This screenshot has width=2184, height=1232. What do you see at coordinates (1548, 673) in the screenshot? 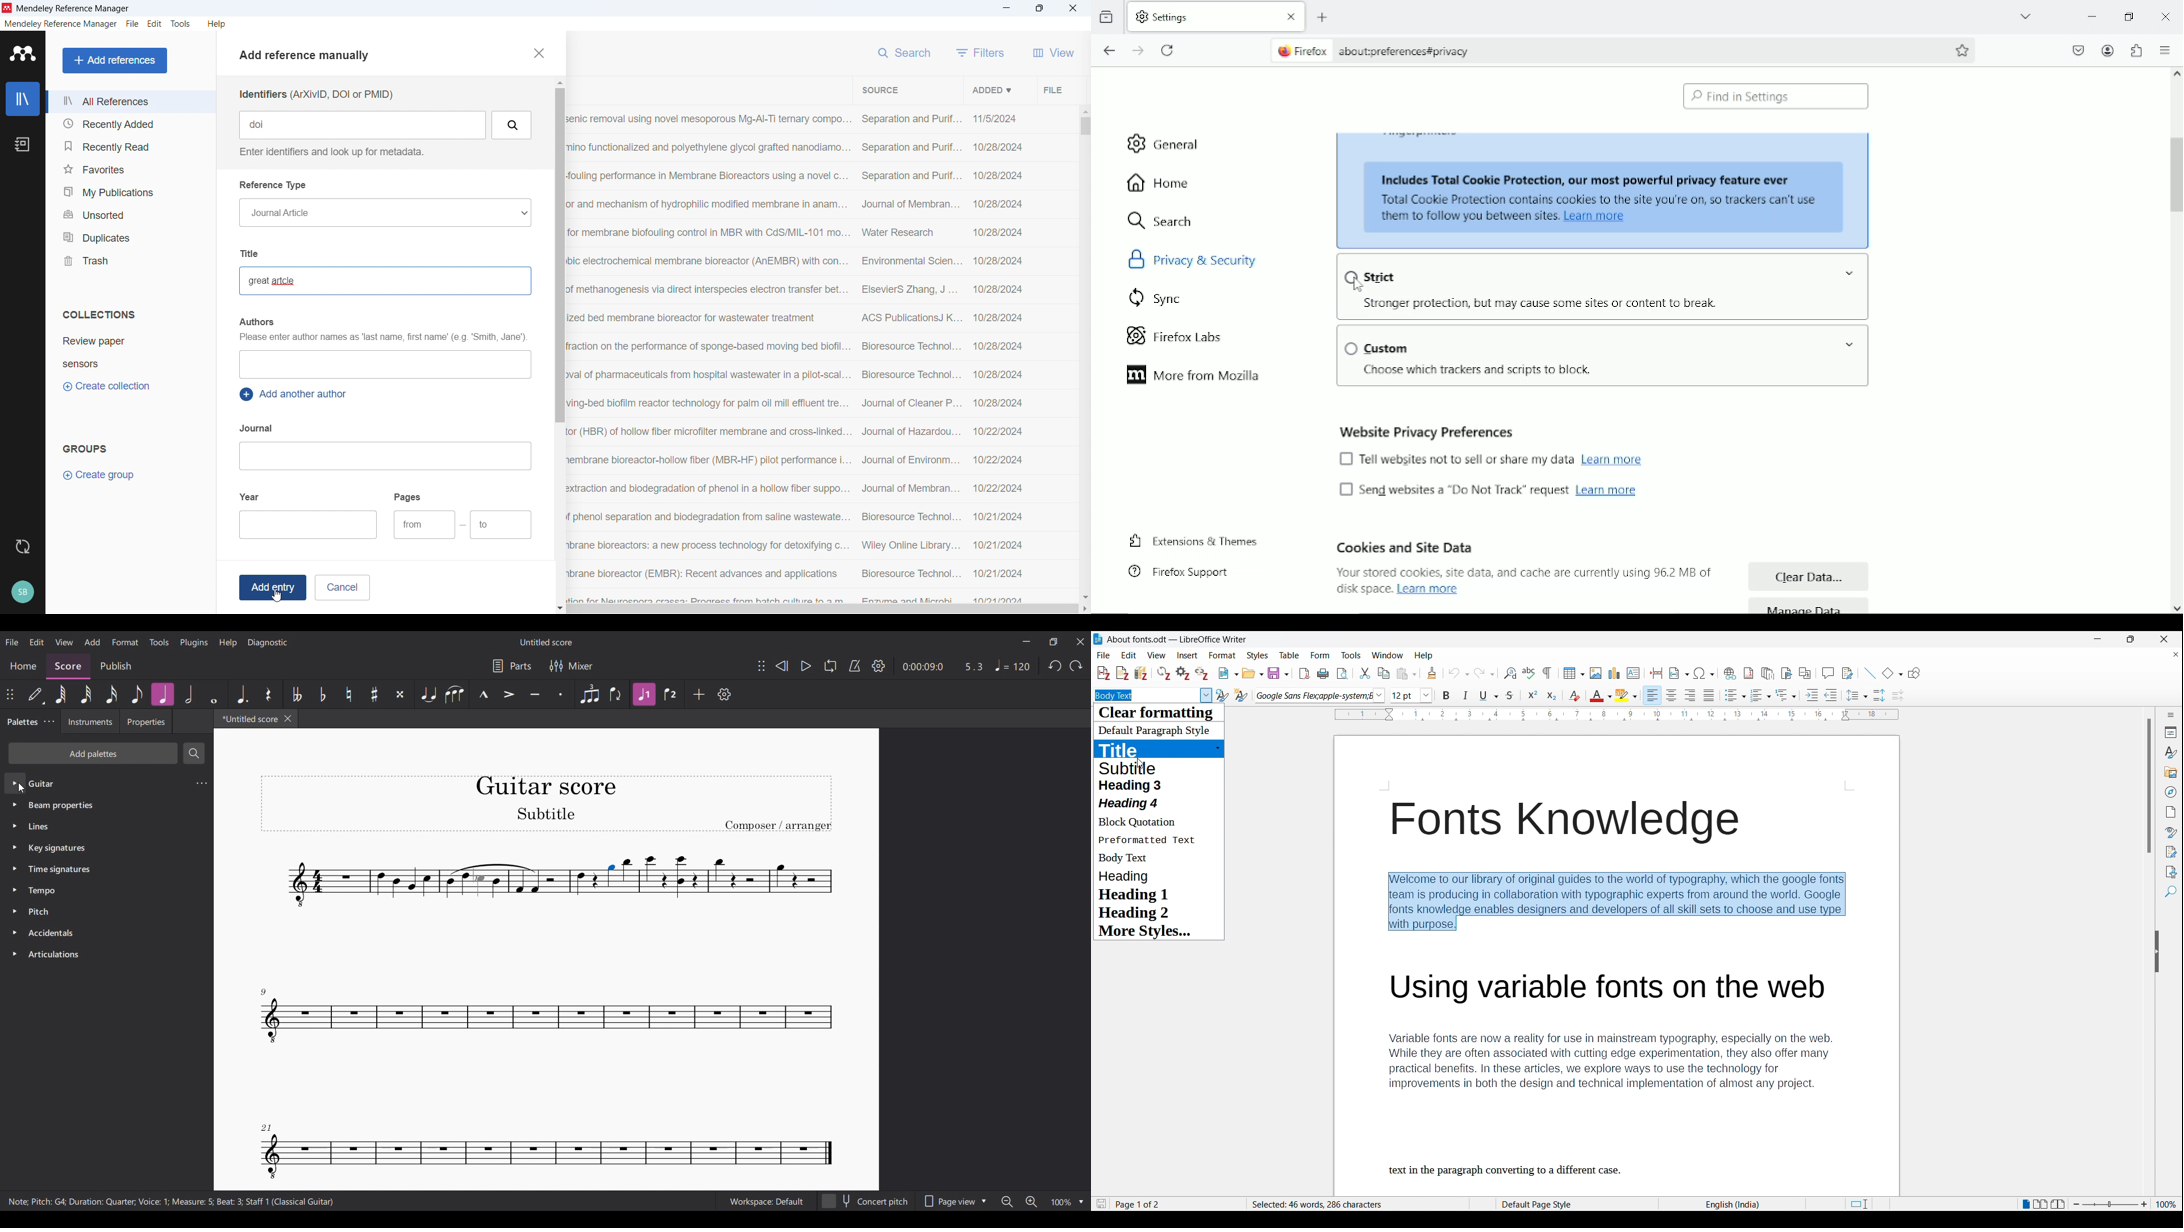
I see `Toggle formatting marks` at bounding box center [1548, 673].